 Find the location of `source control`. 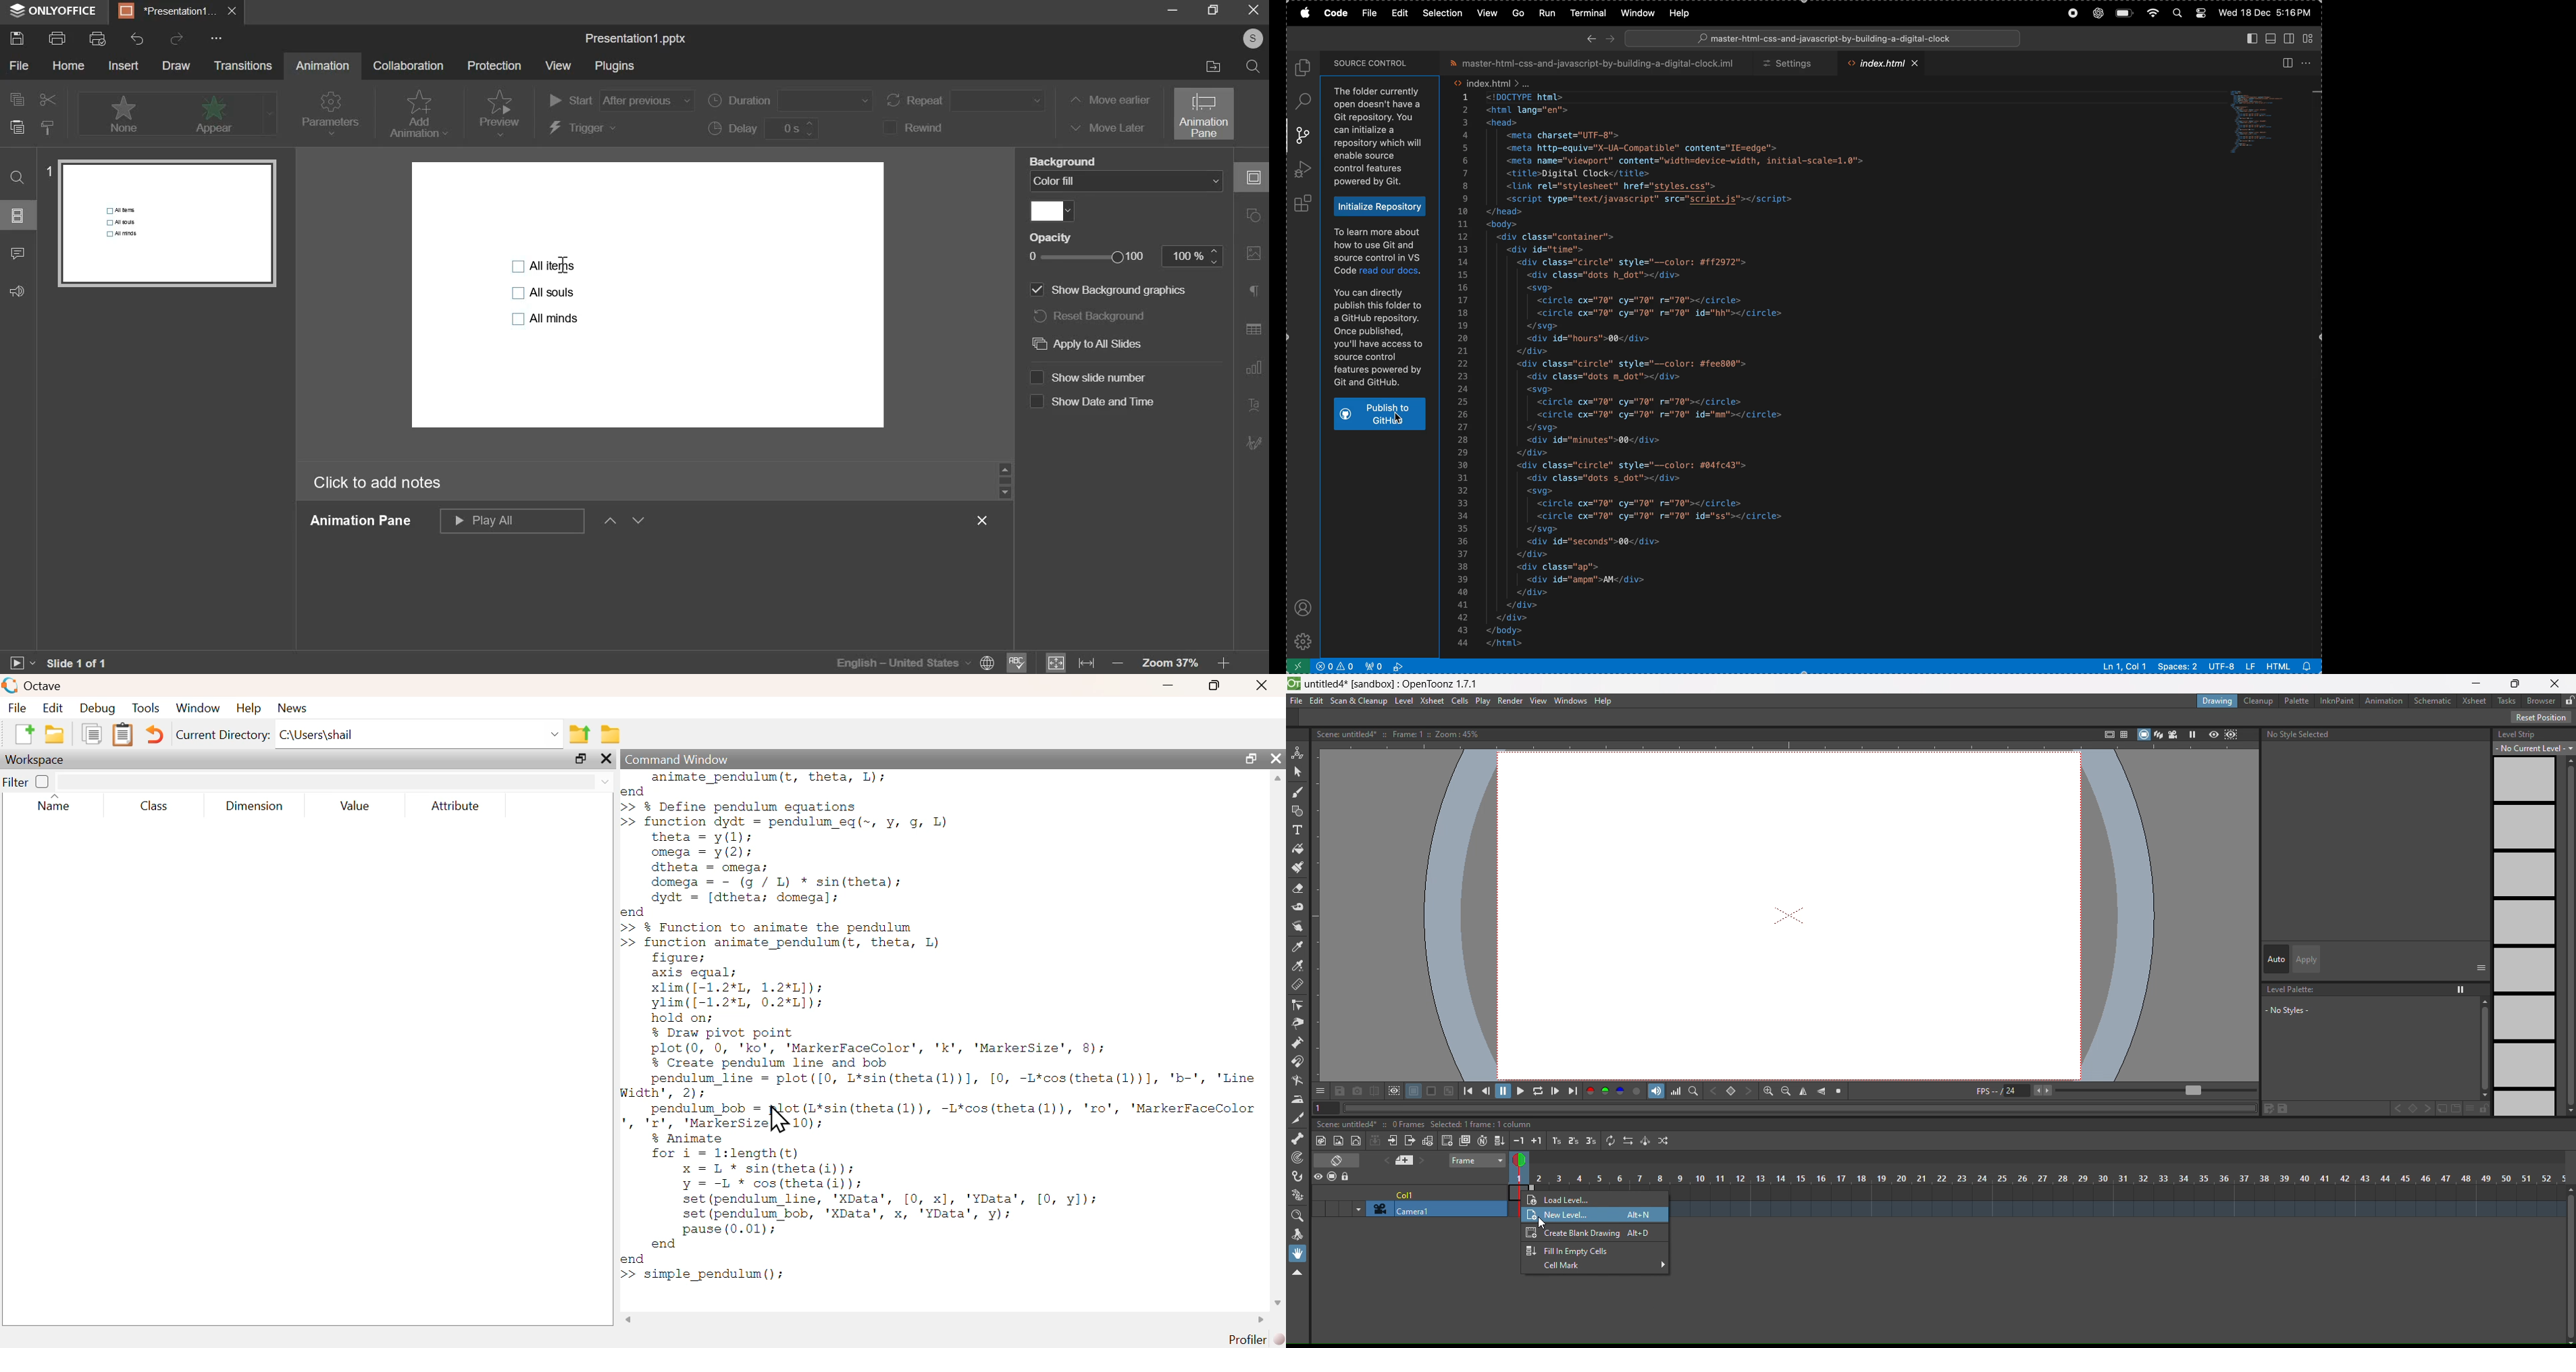

source control is located at coordinates (1373, 62).